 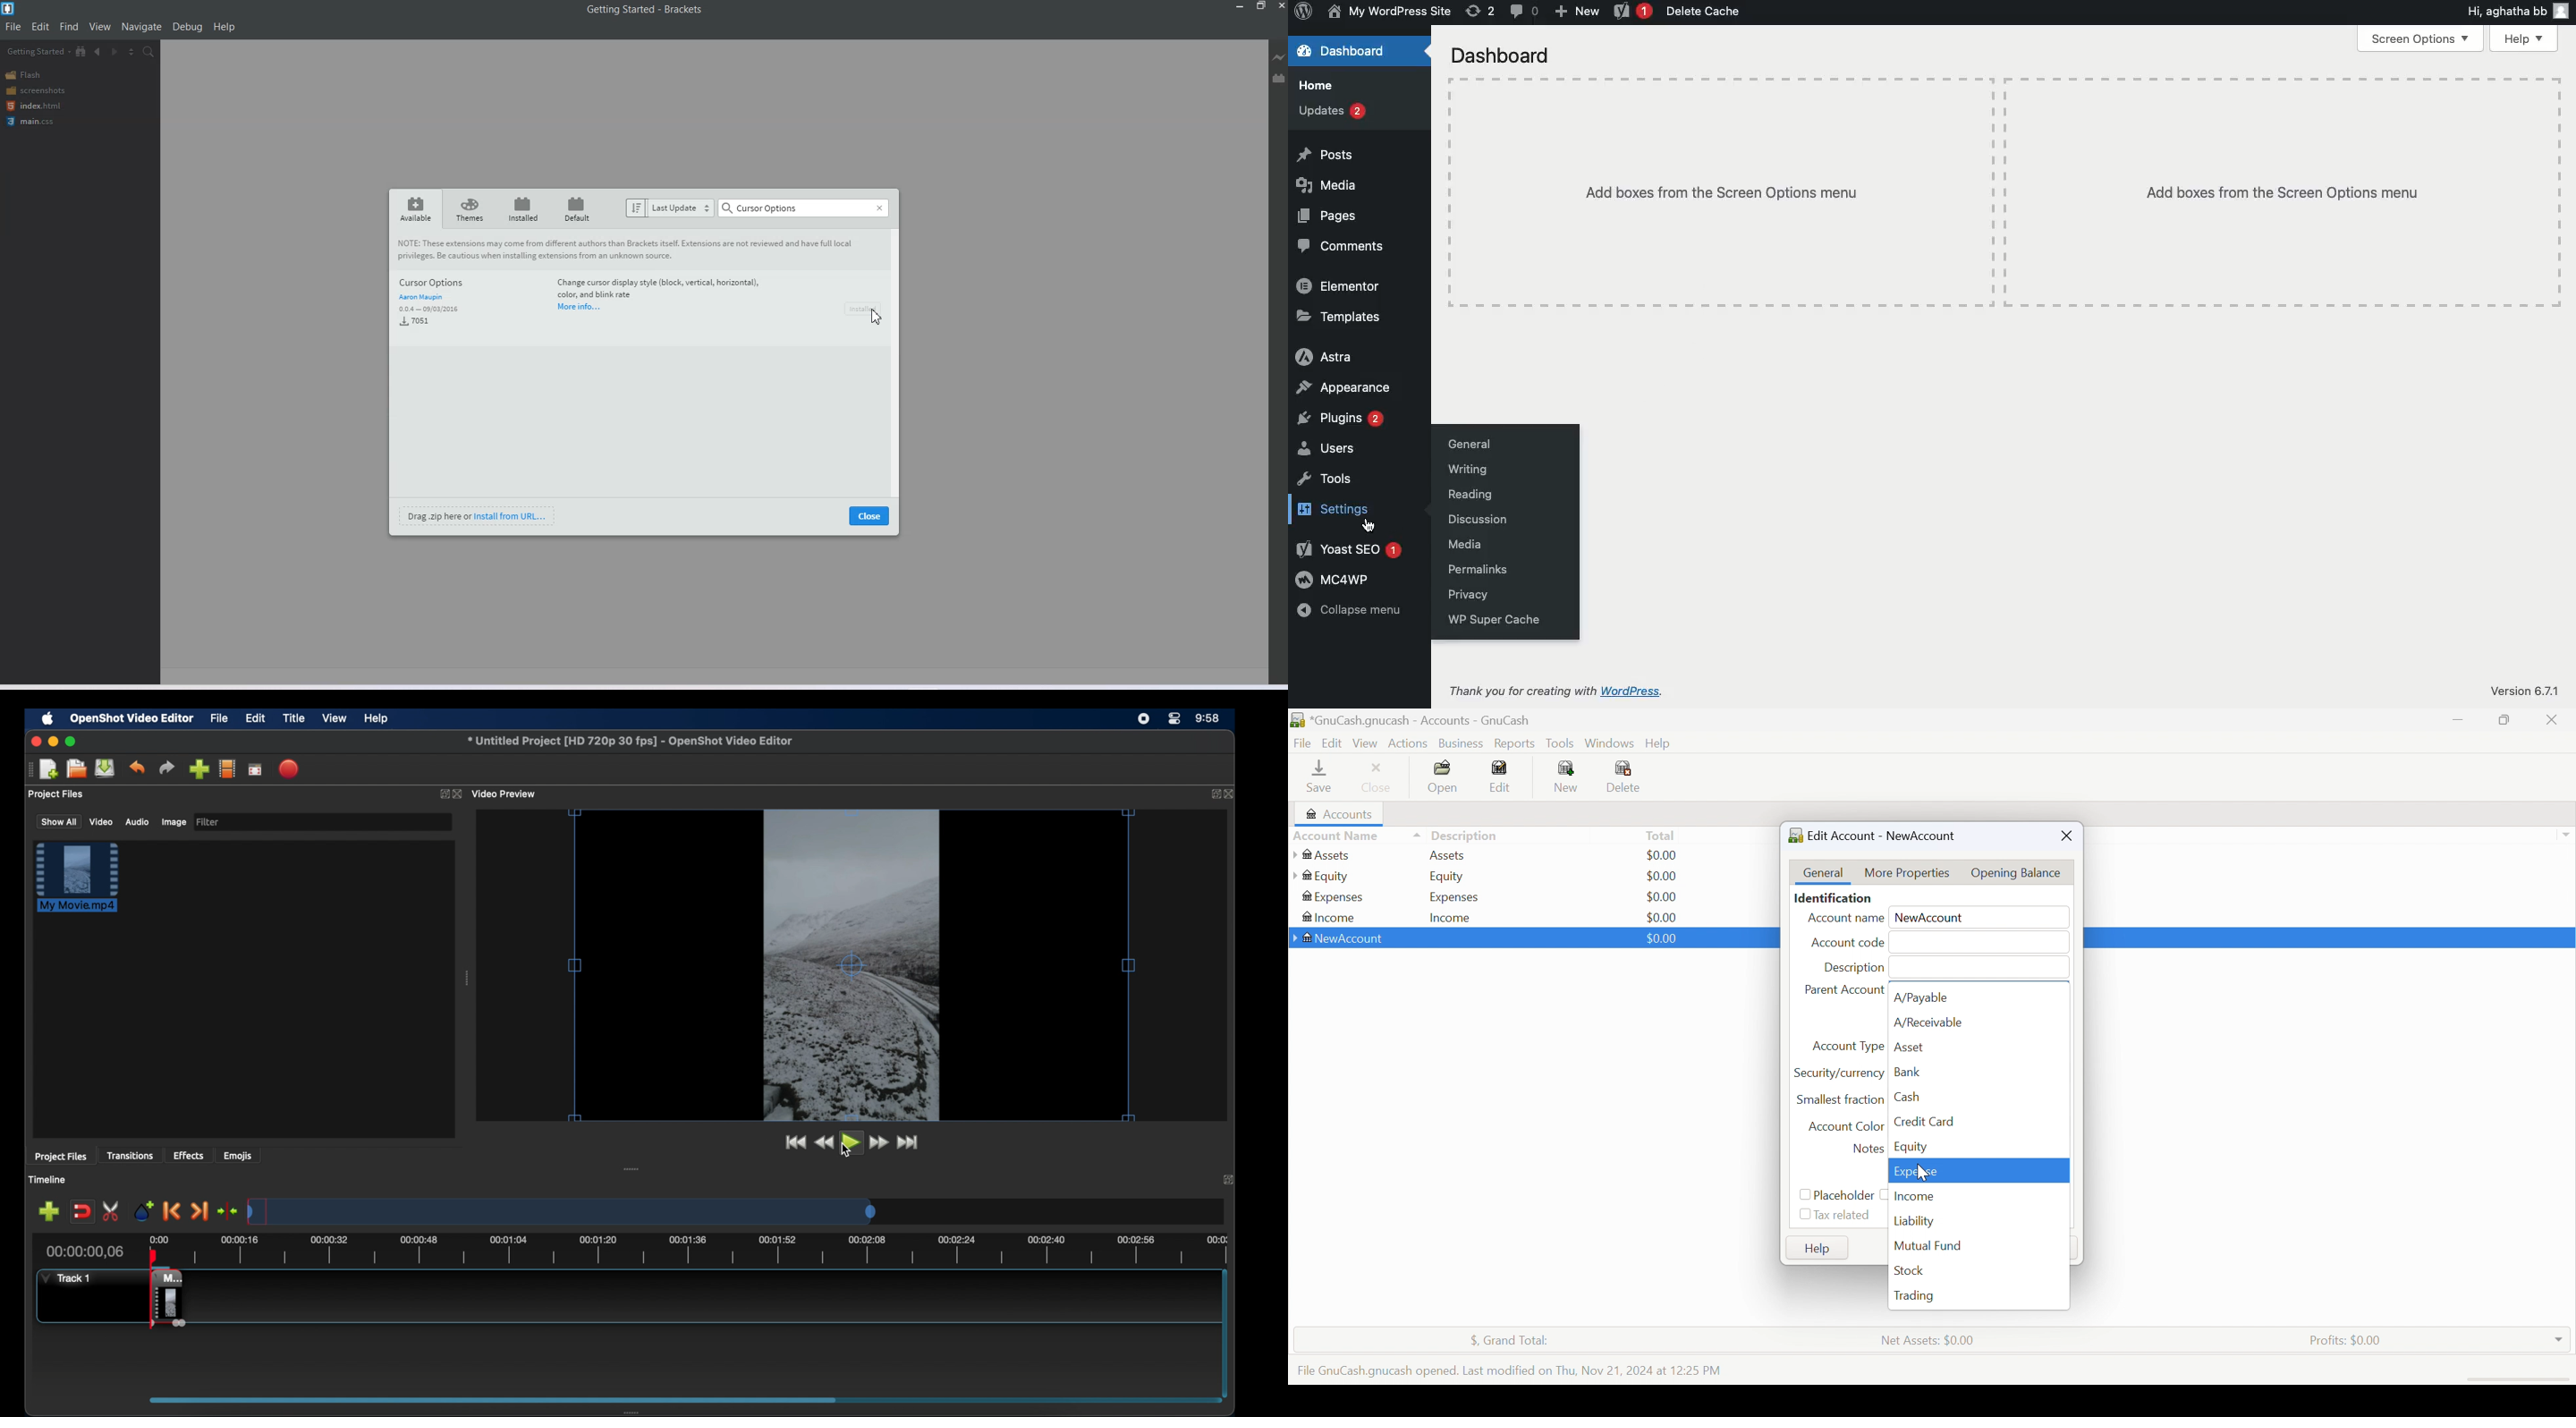 I want to click on Minimize, so click(x=1240, y=6).